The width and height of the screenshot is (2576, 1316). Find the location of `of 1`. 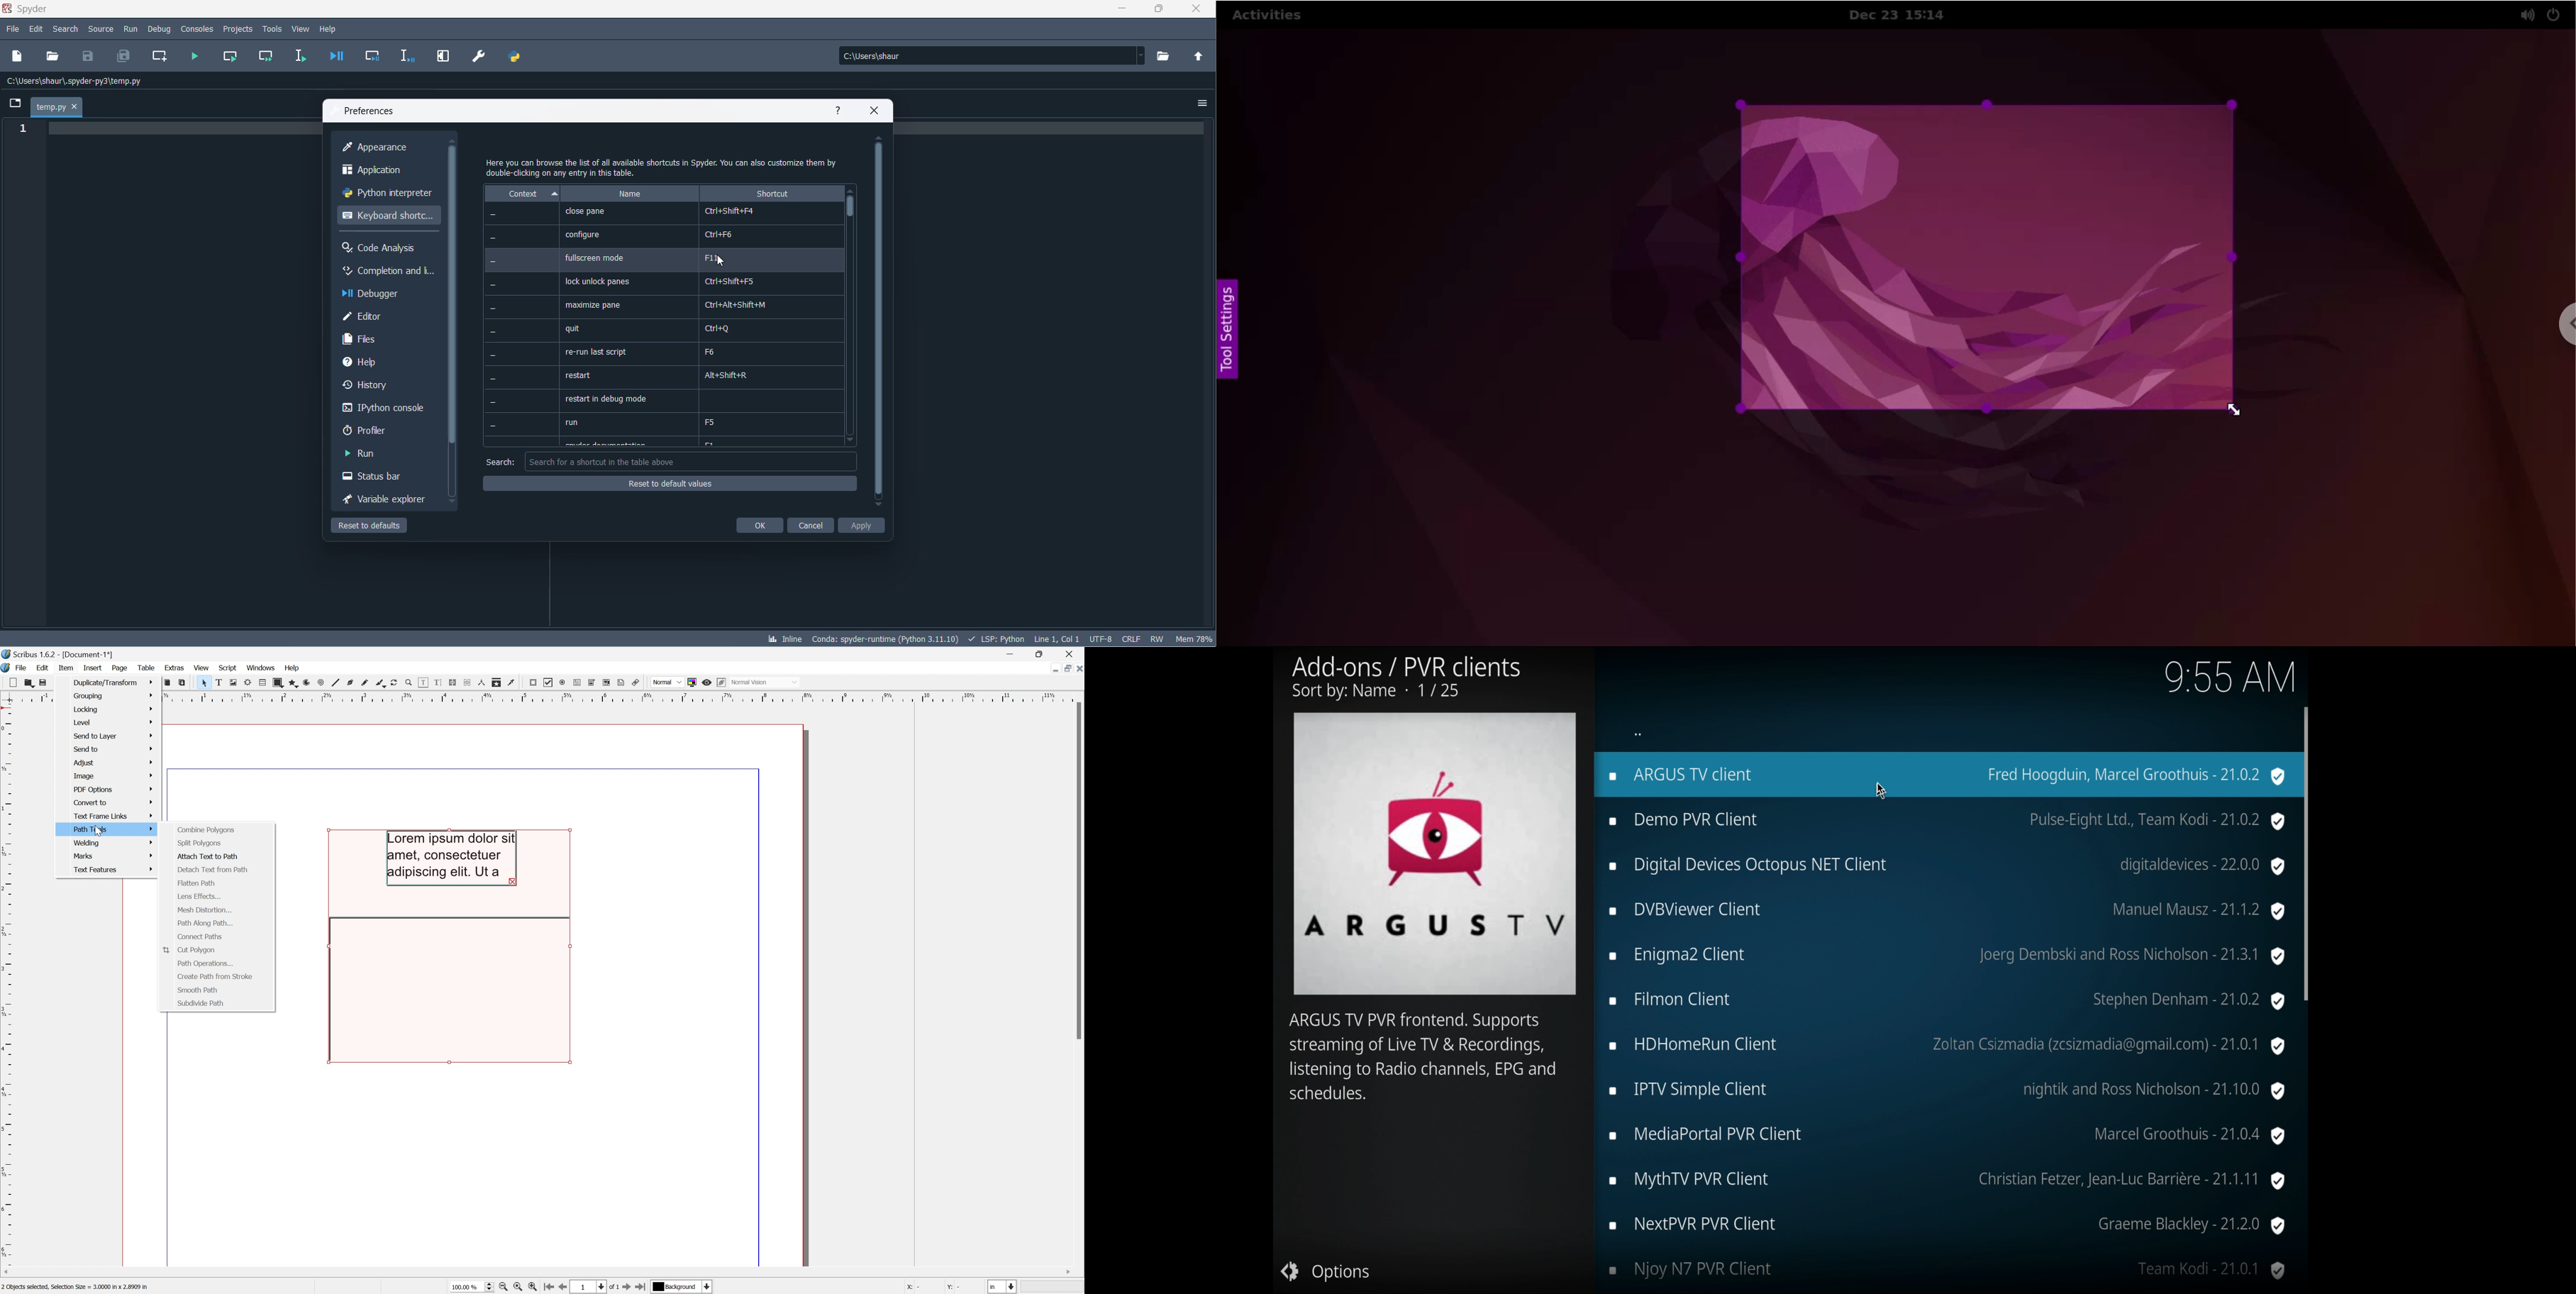

of 1 is located at coordinates (613, 1288).